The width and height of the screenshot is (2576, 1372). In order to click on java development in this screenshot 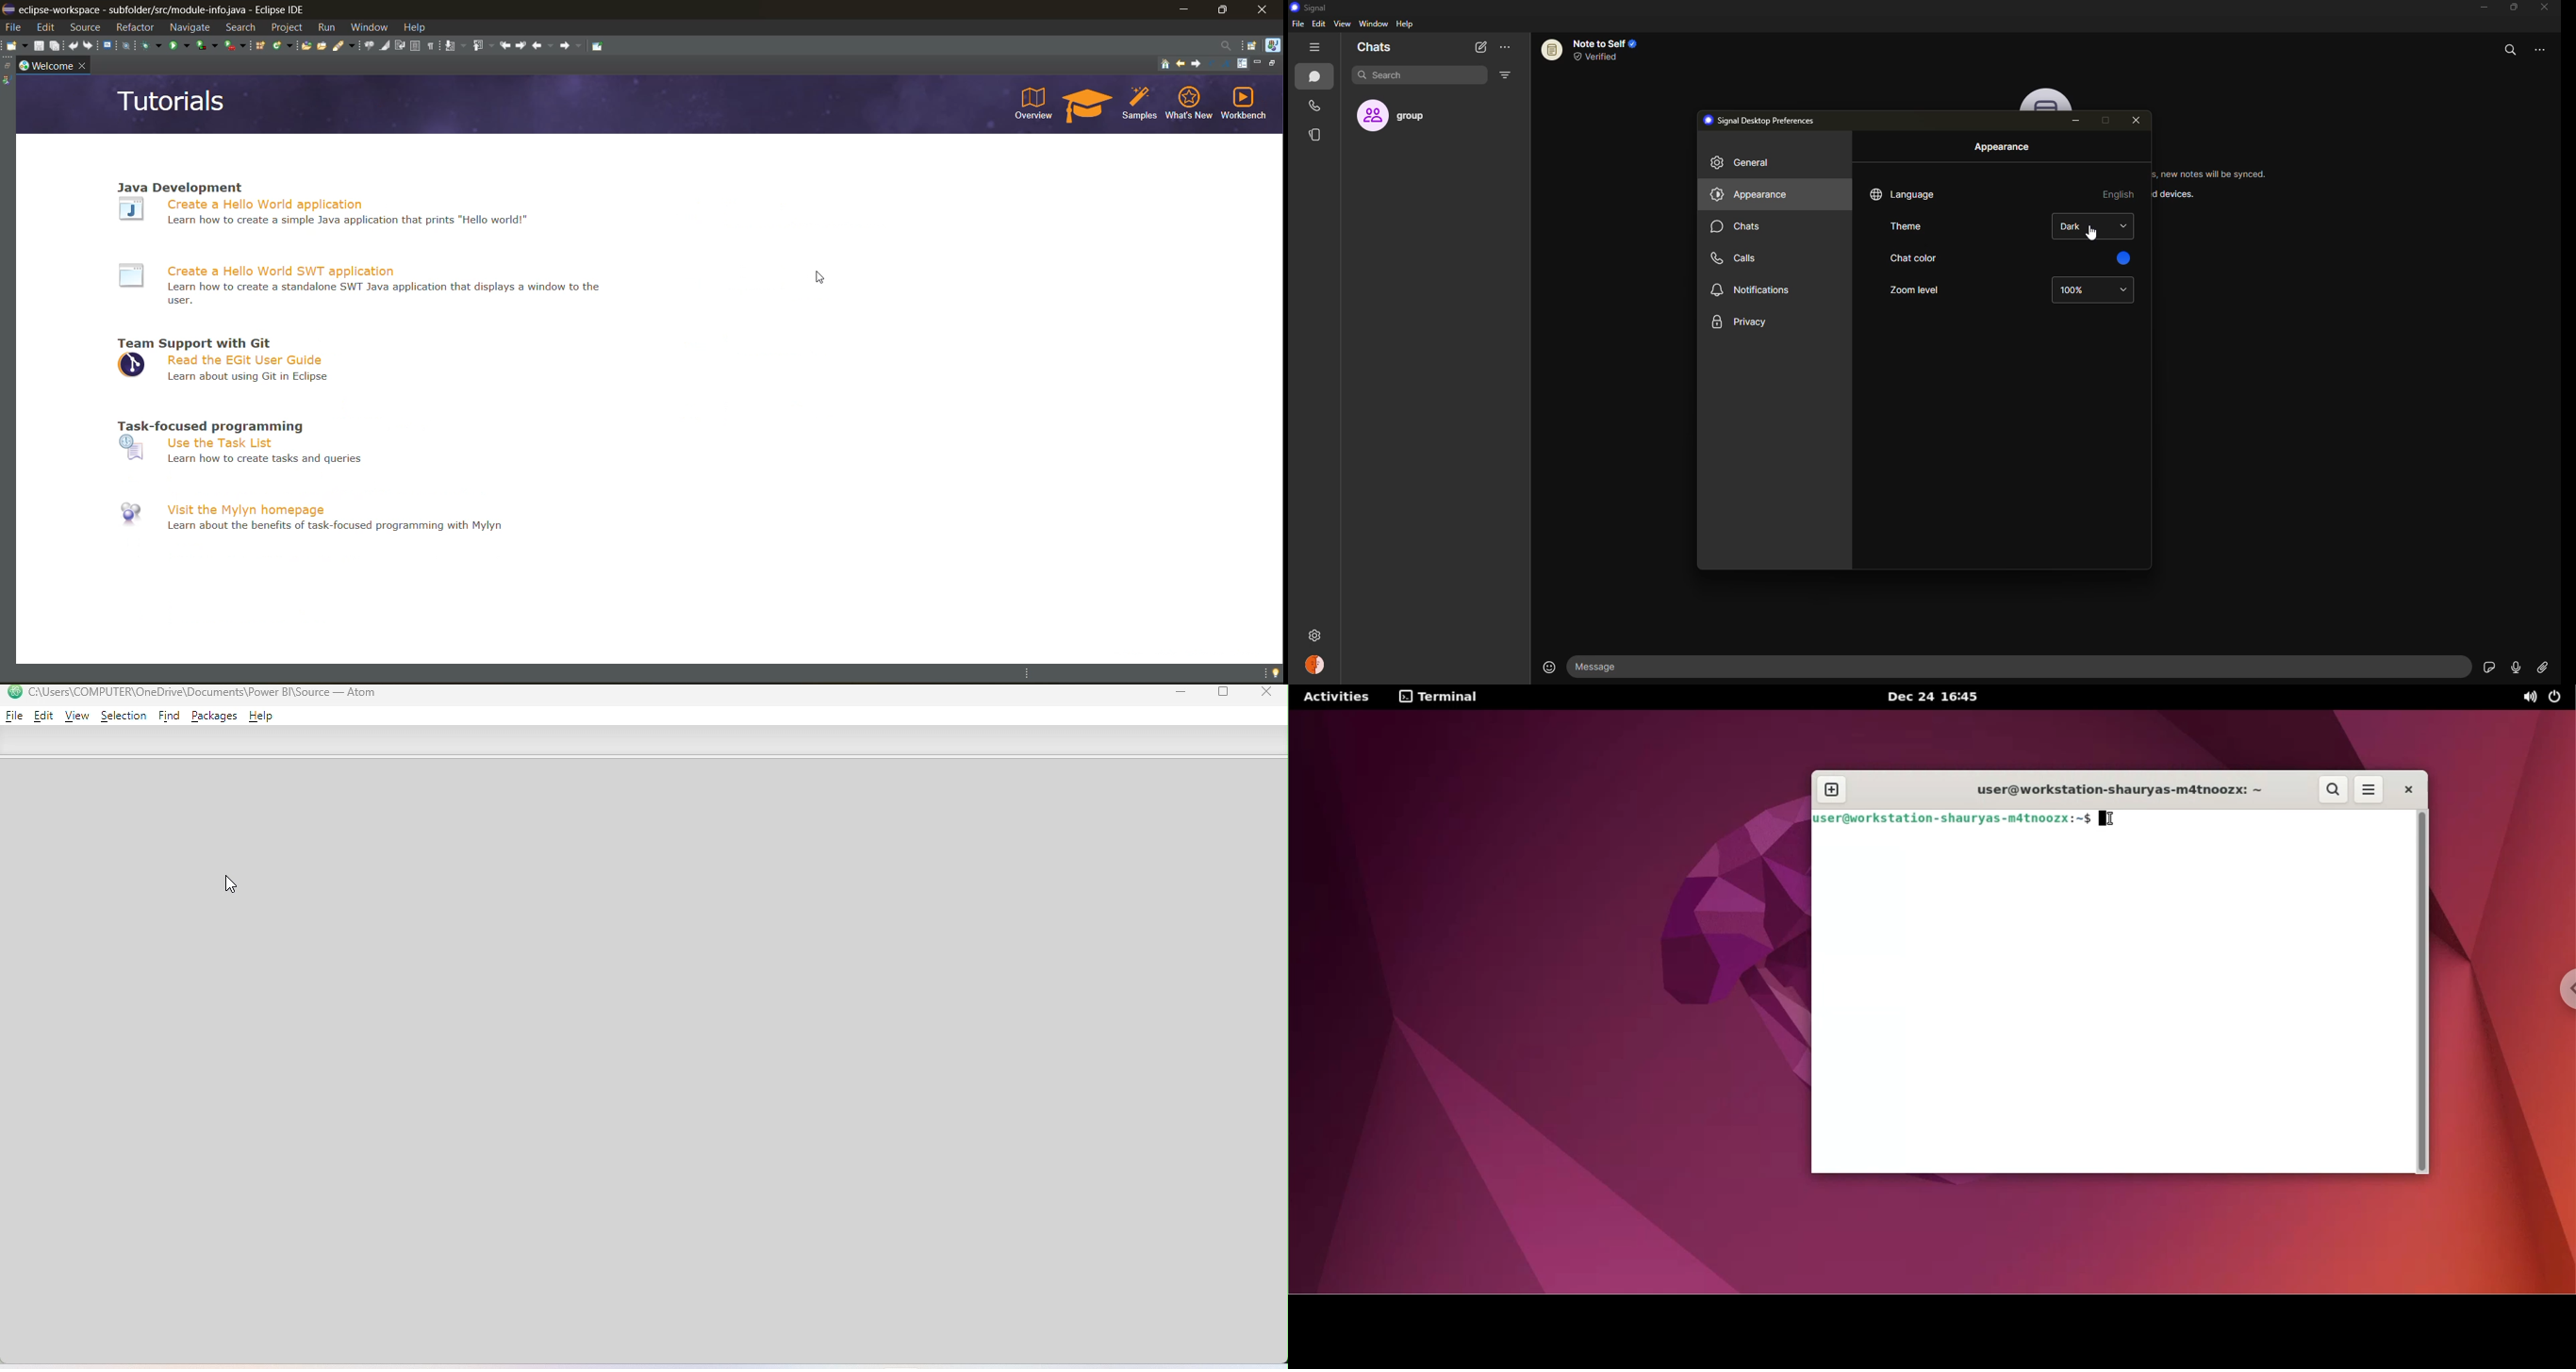, I will do `click(183, 185)`.